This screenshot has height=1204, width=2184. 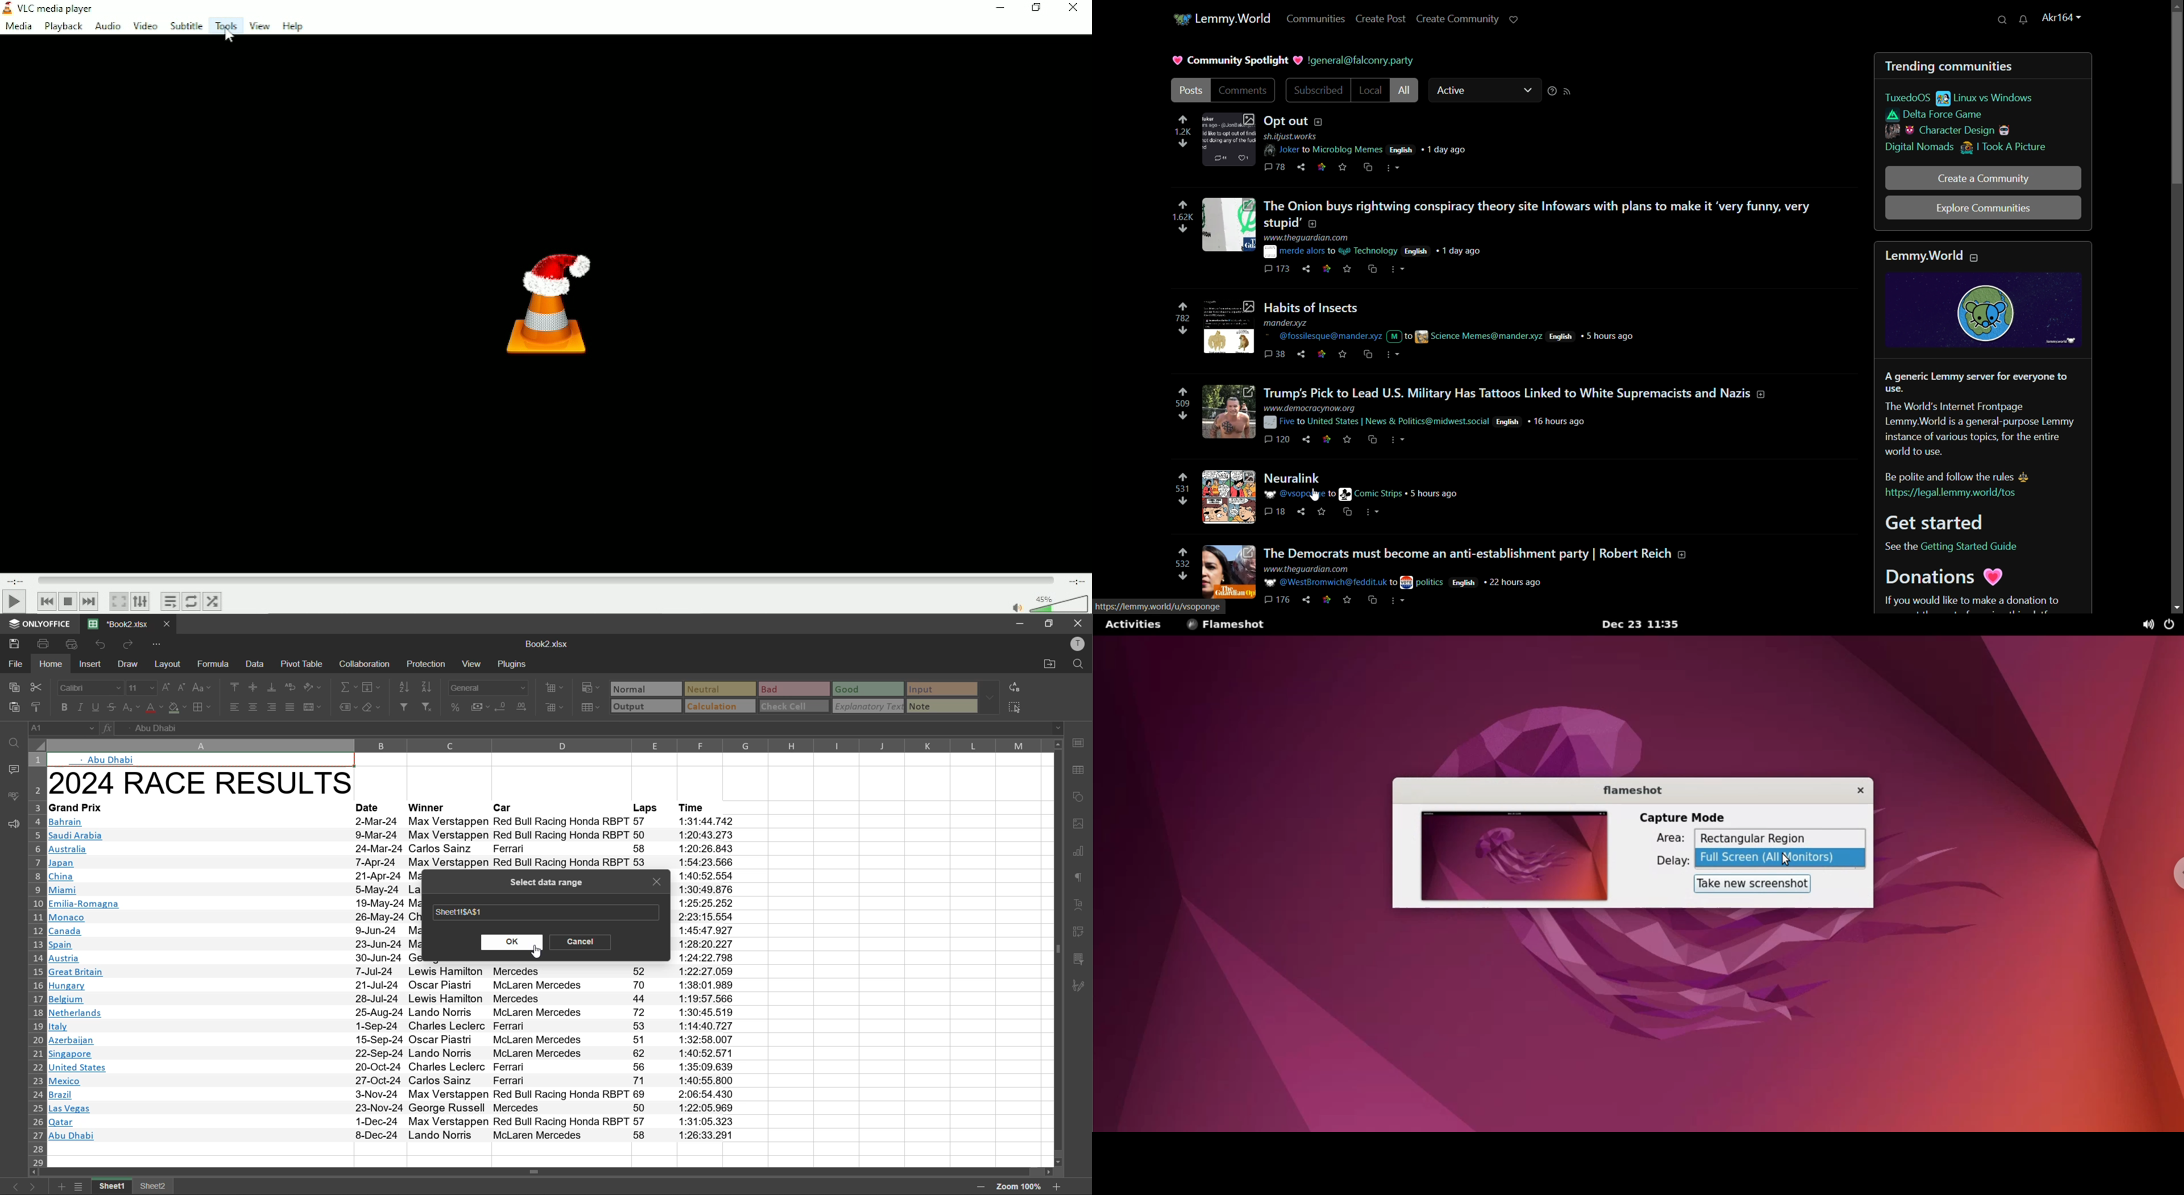 I want to click on sort descending, so click(x=427, y=689).